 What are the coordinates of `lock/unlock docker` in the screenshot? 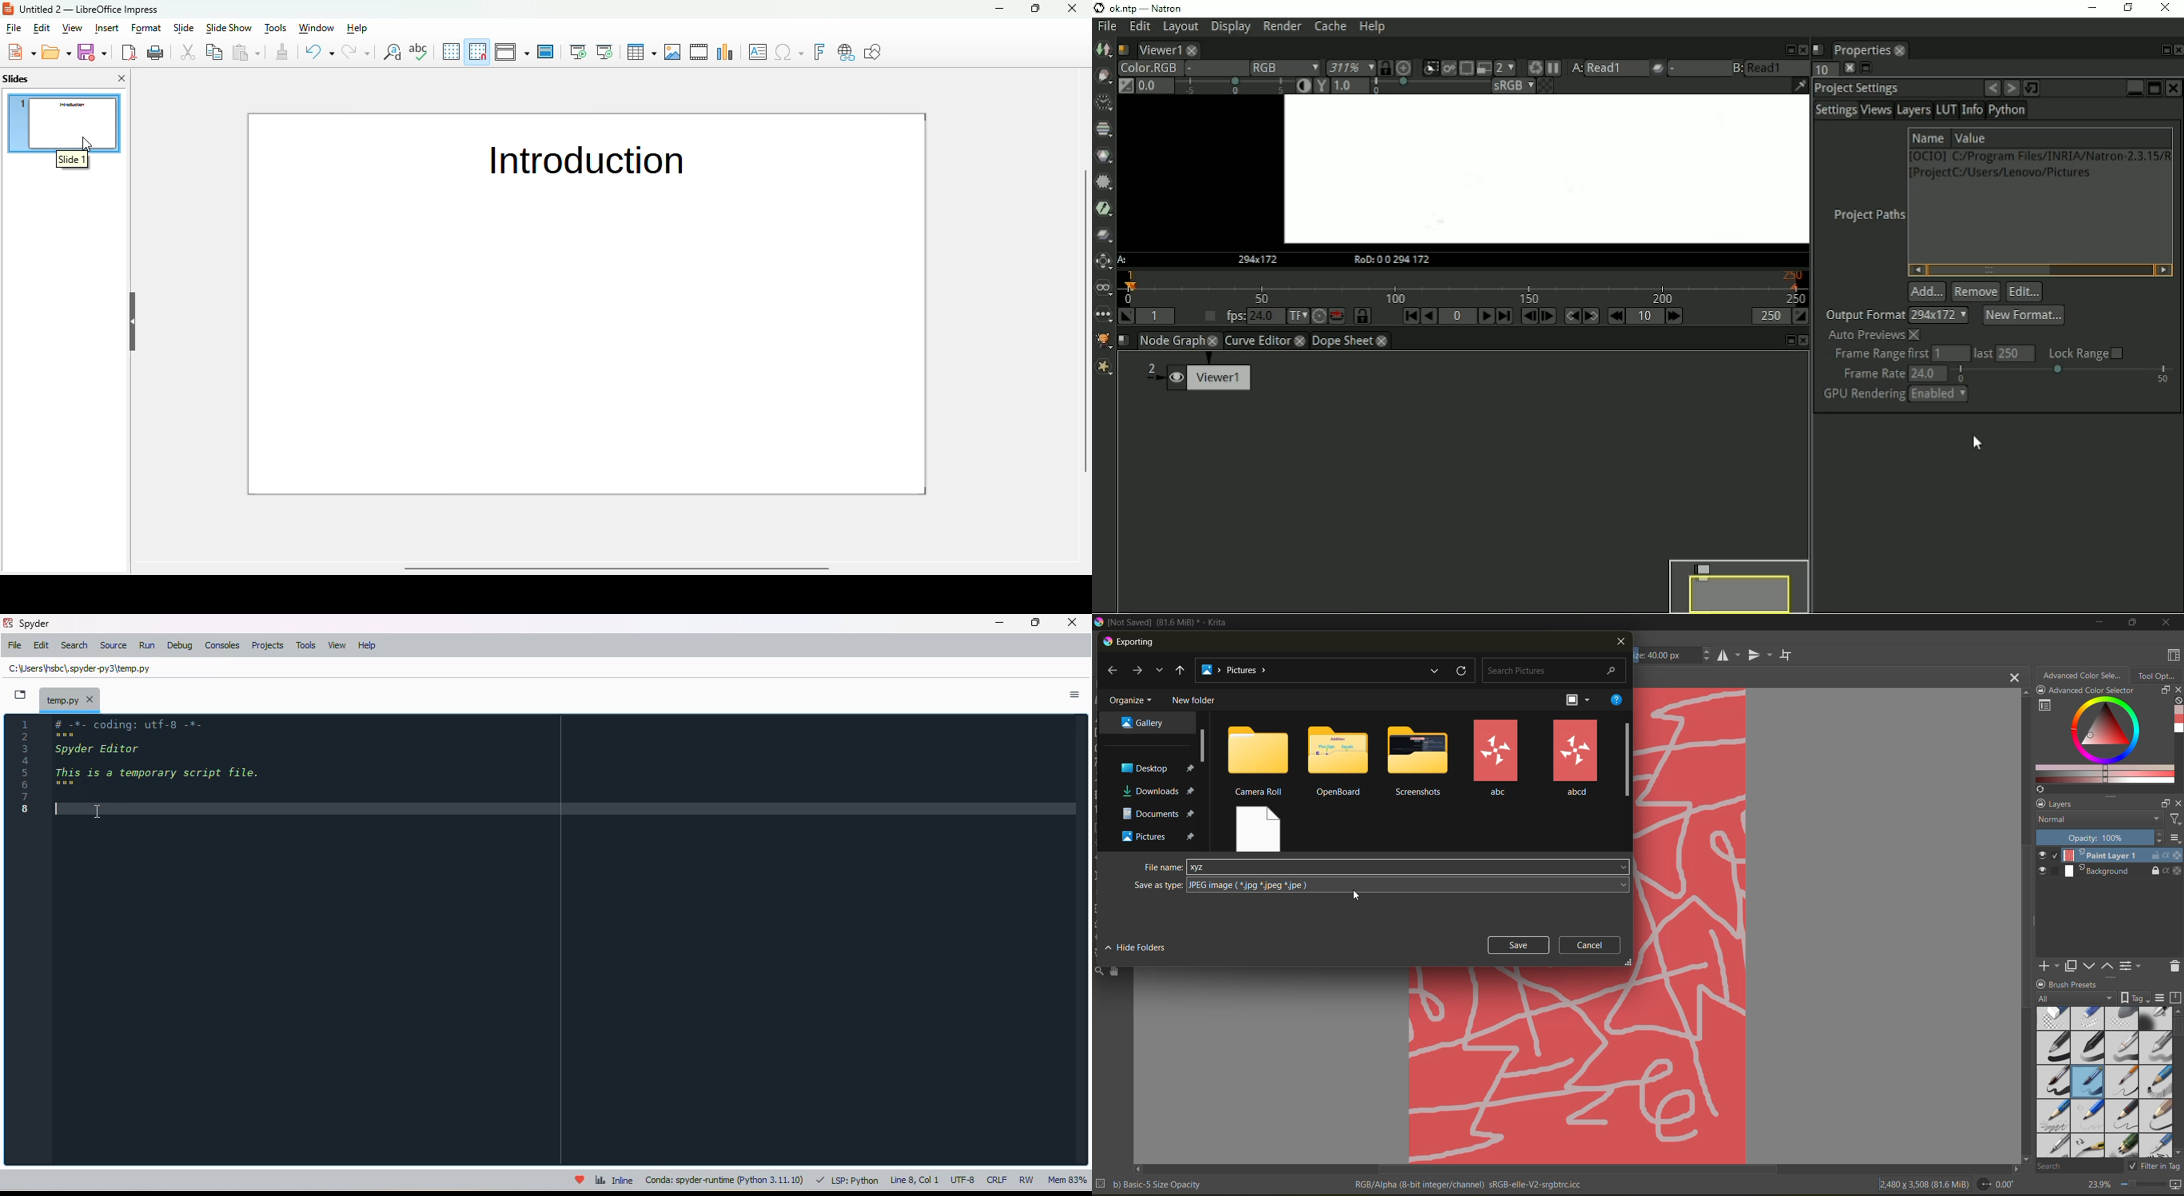 It's located at (2044, 691).